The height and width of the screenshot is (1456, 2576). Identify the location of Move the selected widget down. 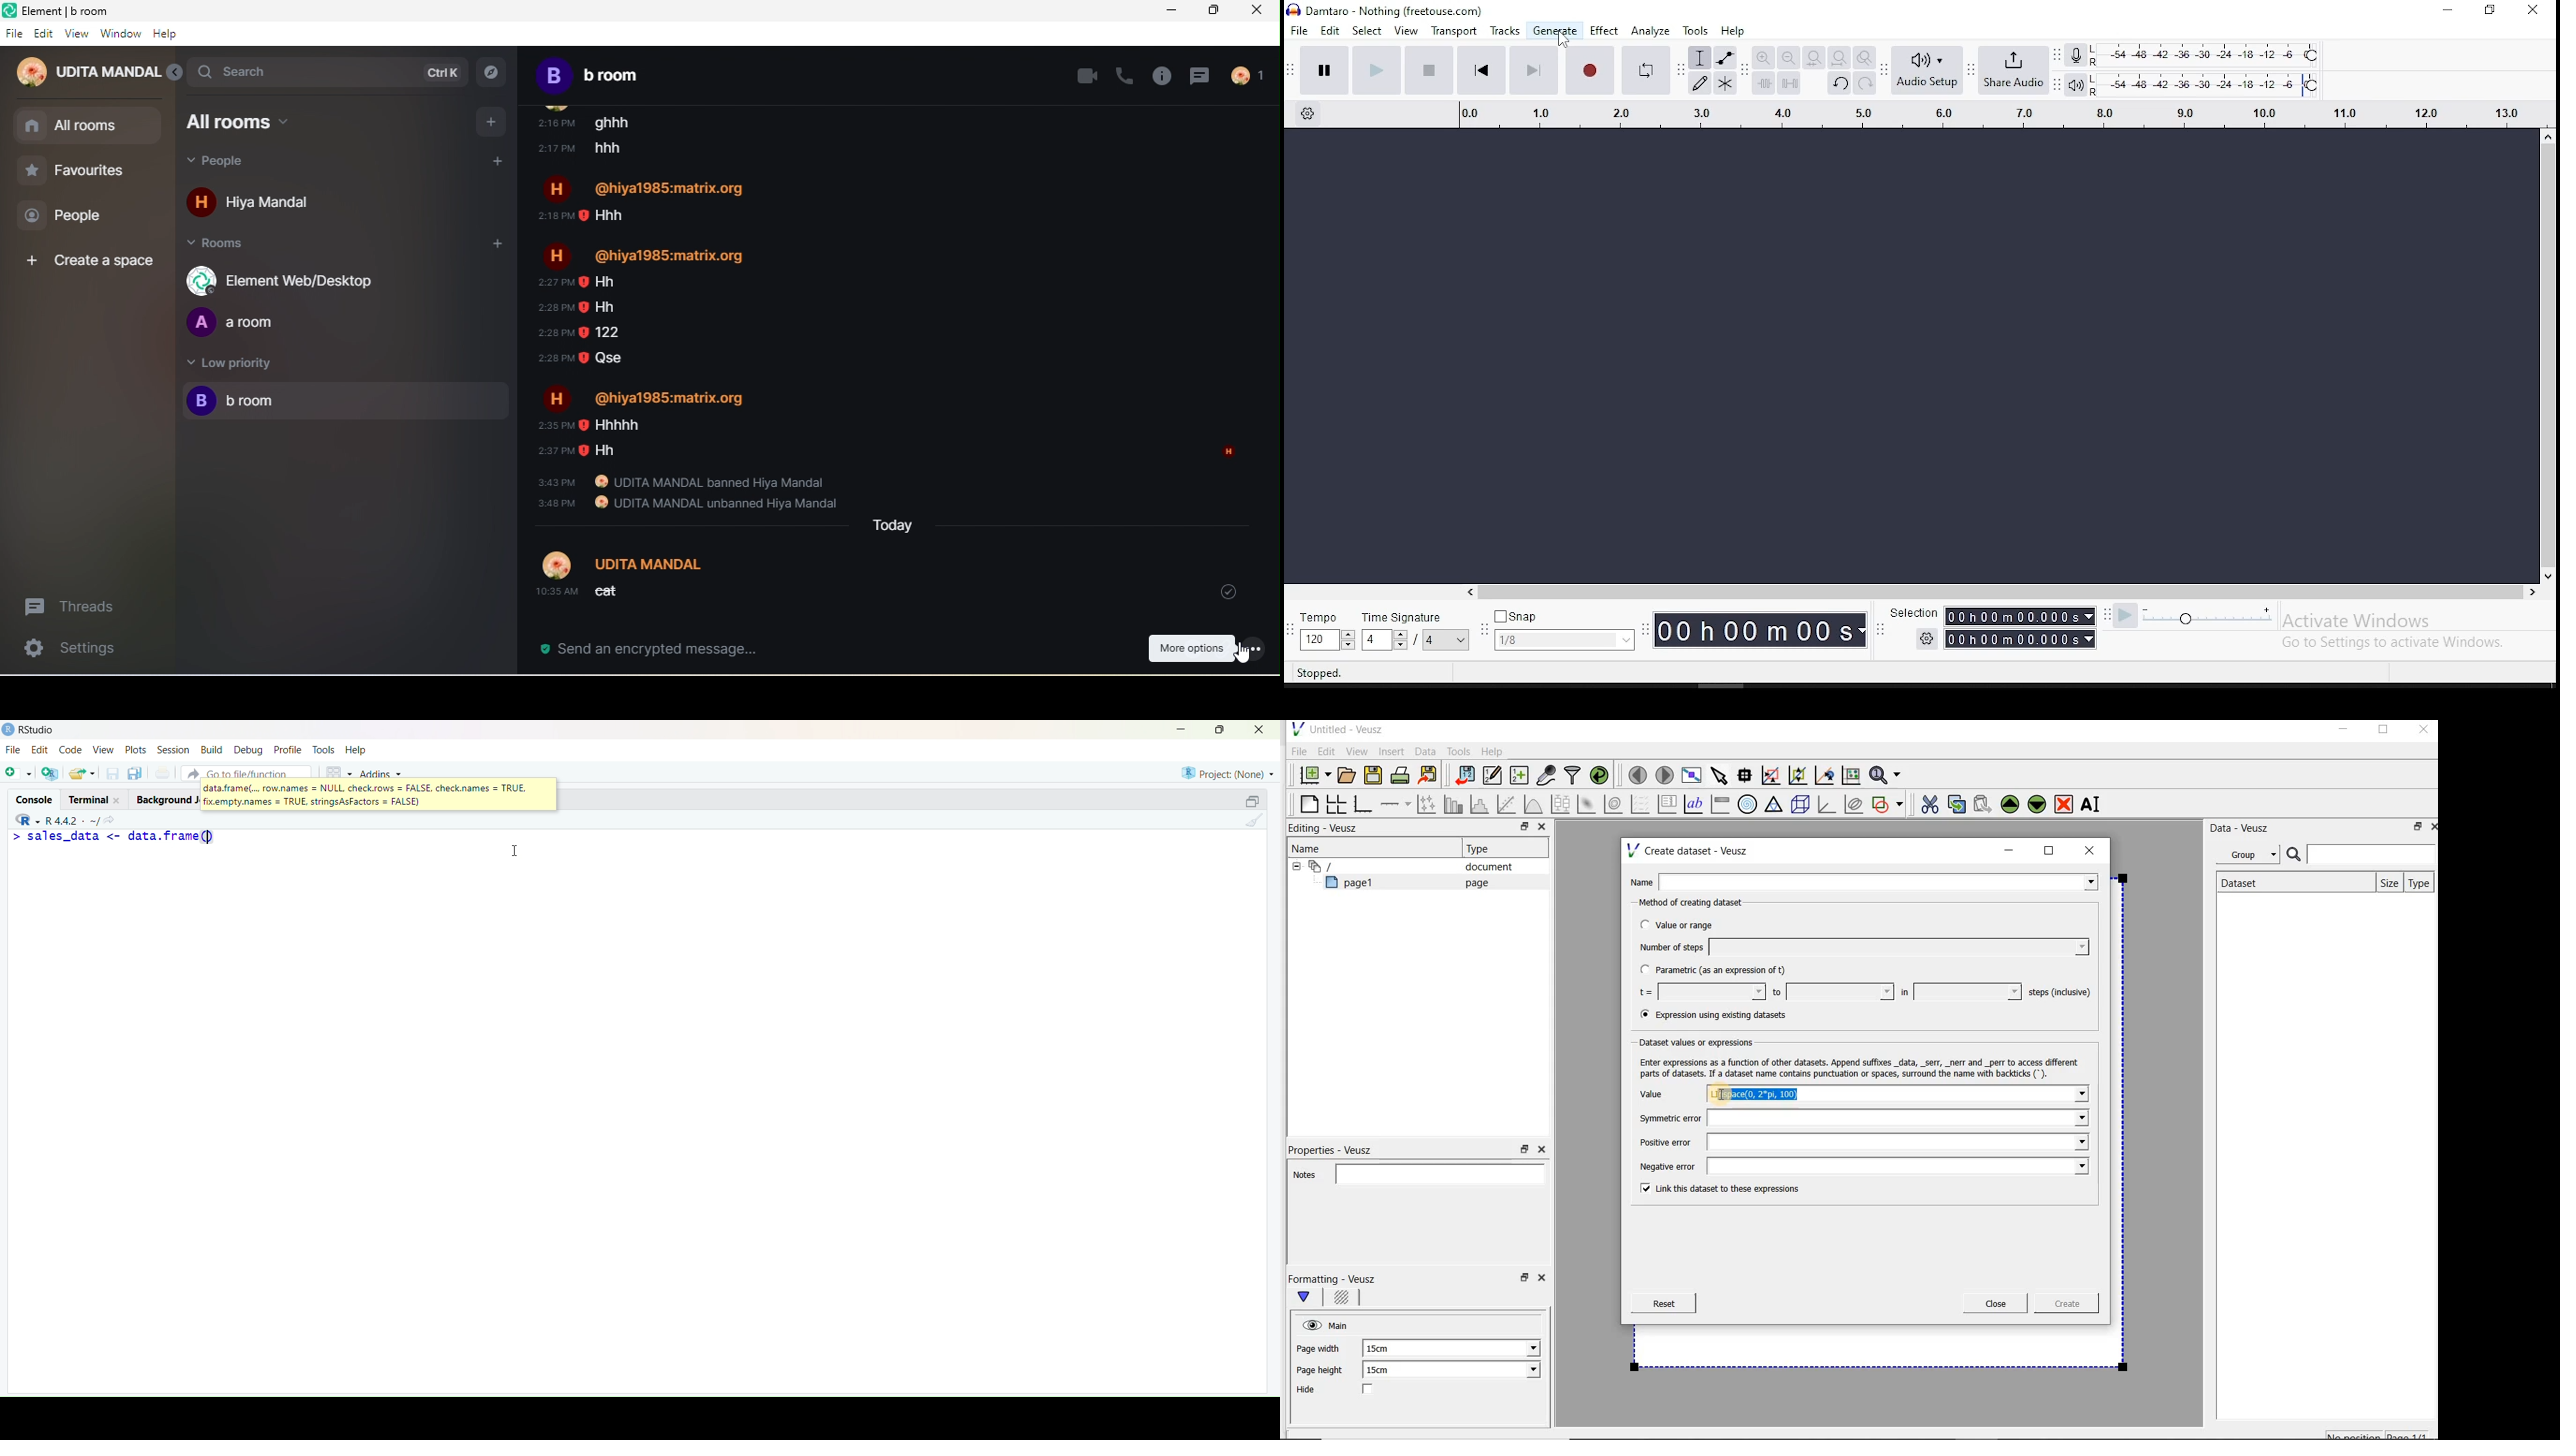
(2038, 803).